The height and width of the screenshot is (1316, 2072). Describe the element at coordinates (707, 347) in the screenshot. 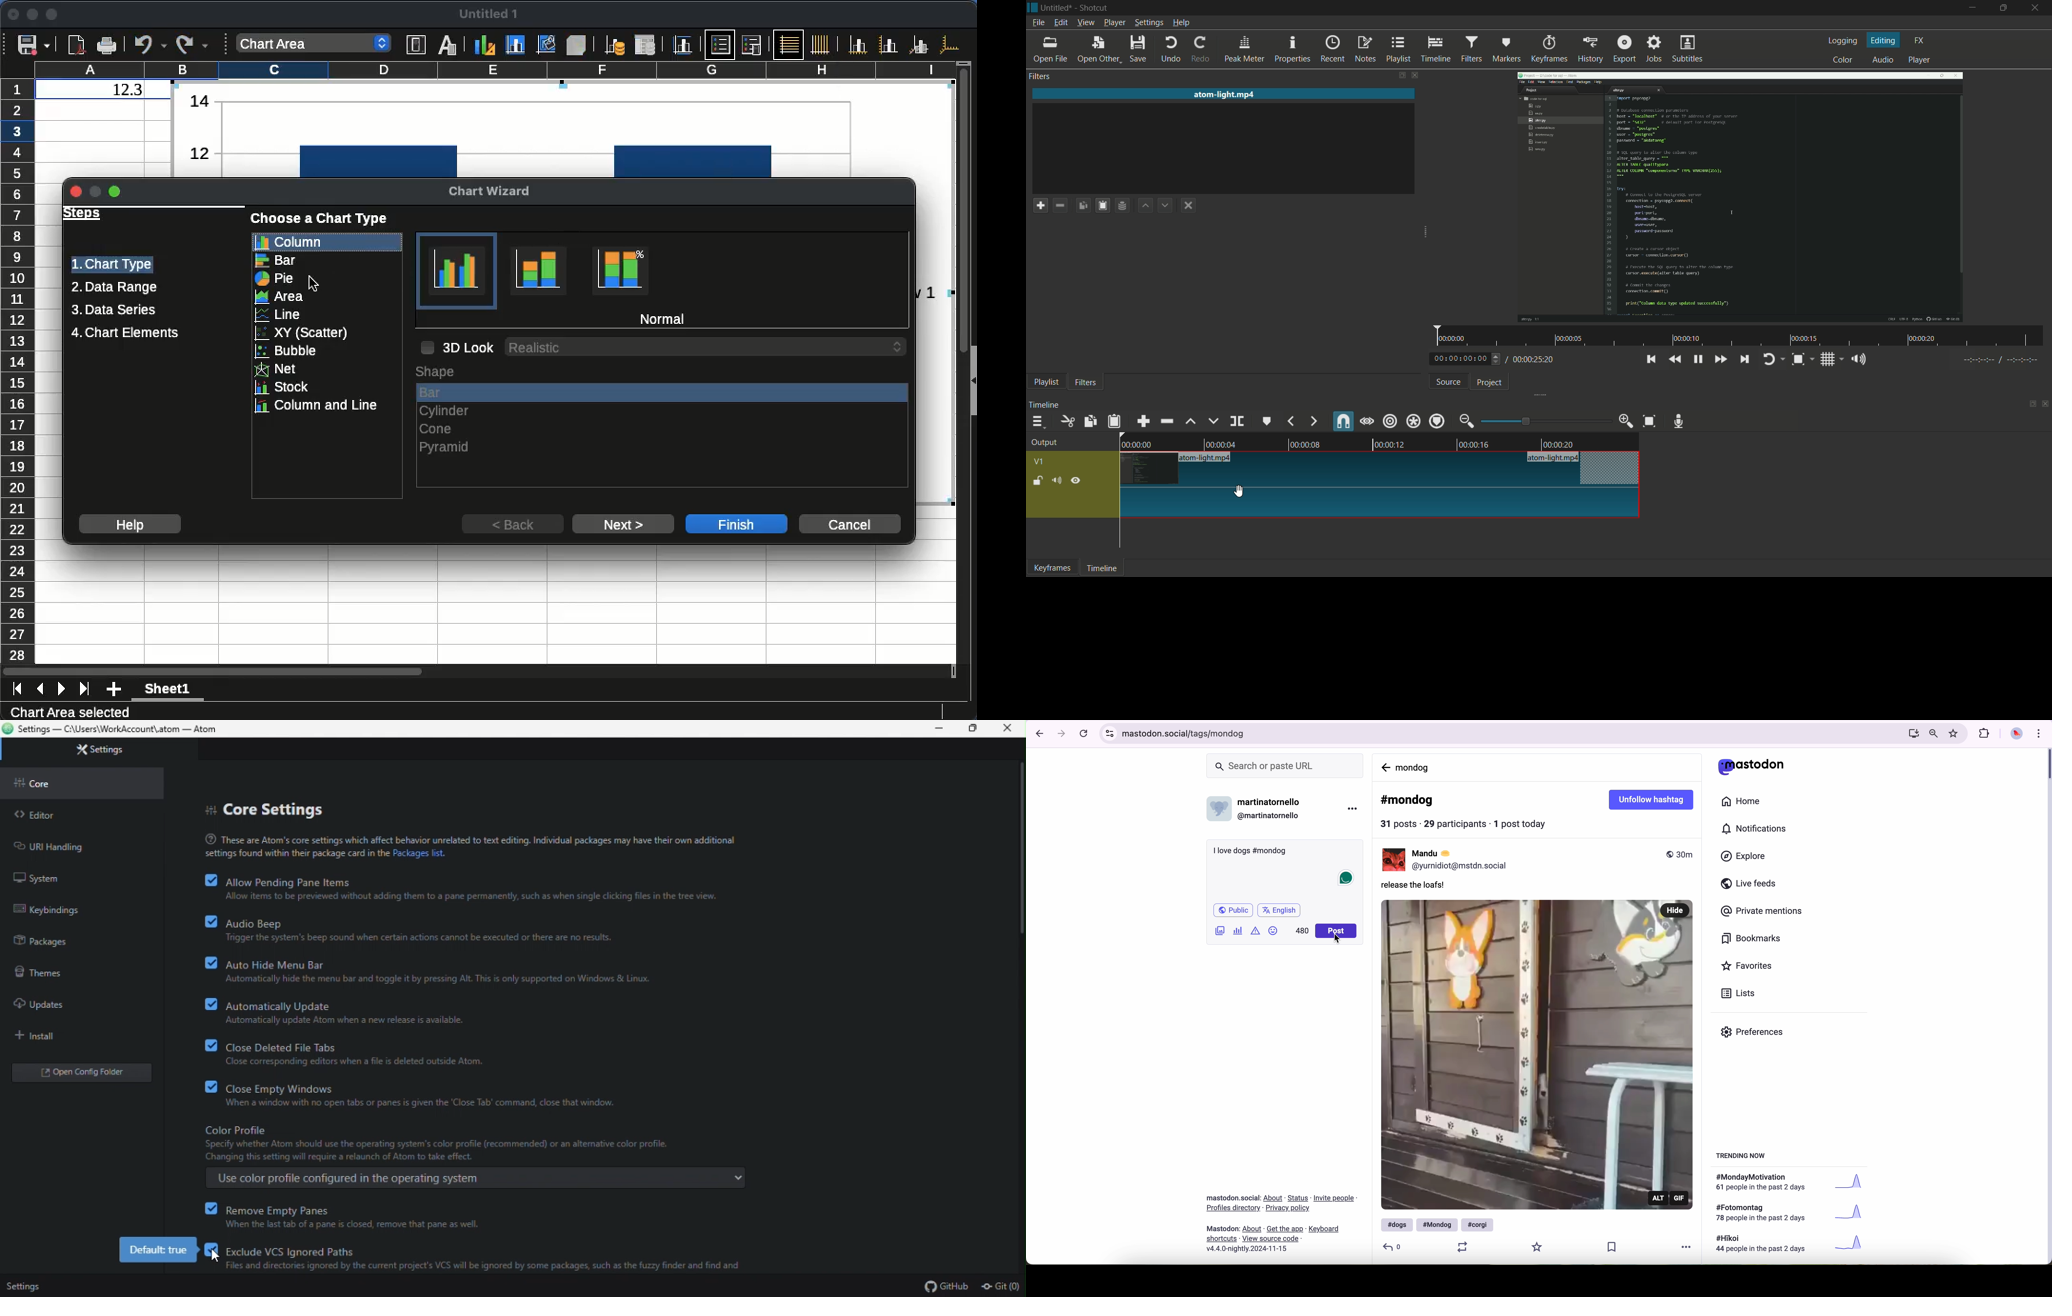

I see `3D Look options` at that location.